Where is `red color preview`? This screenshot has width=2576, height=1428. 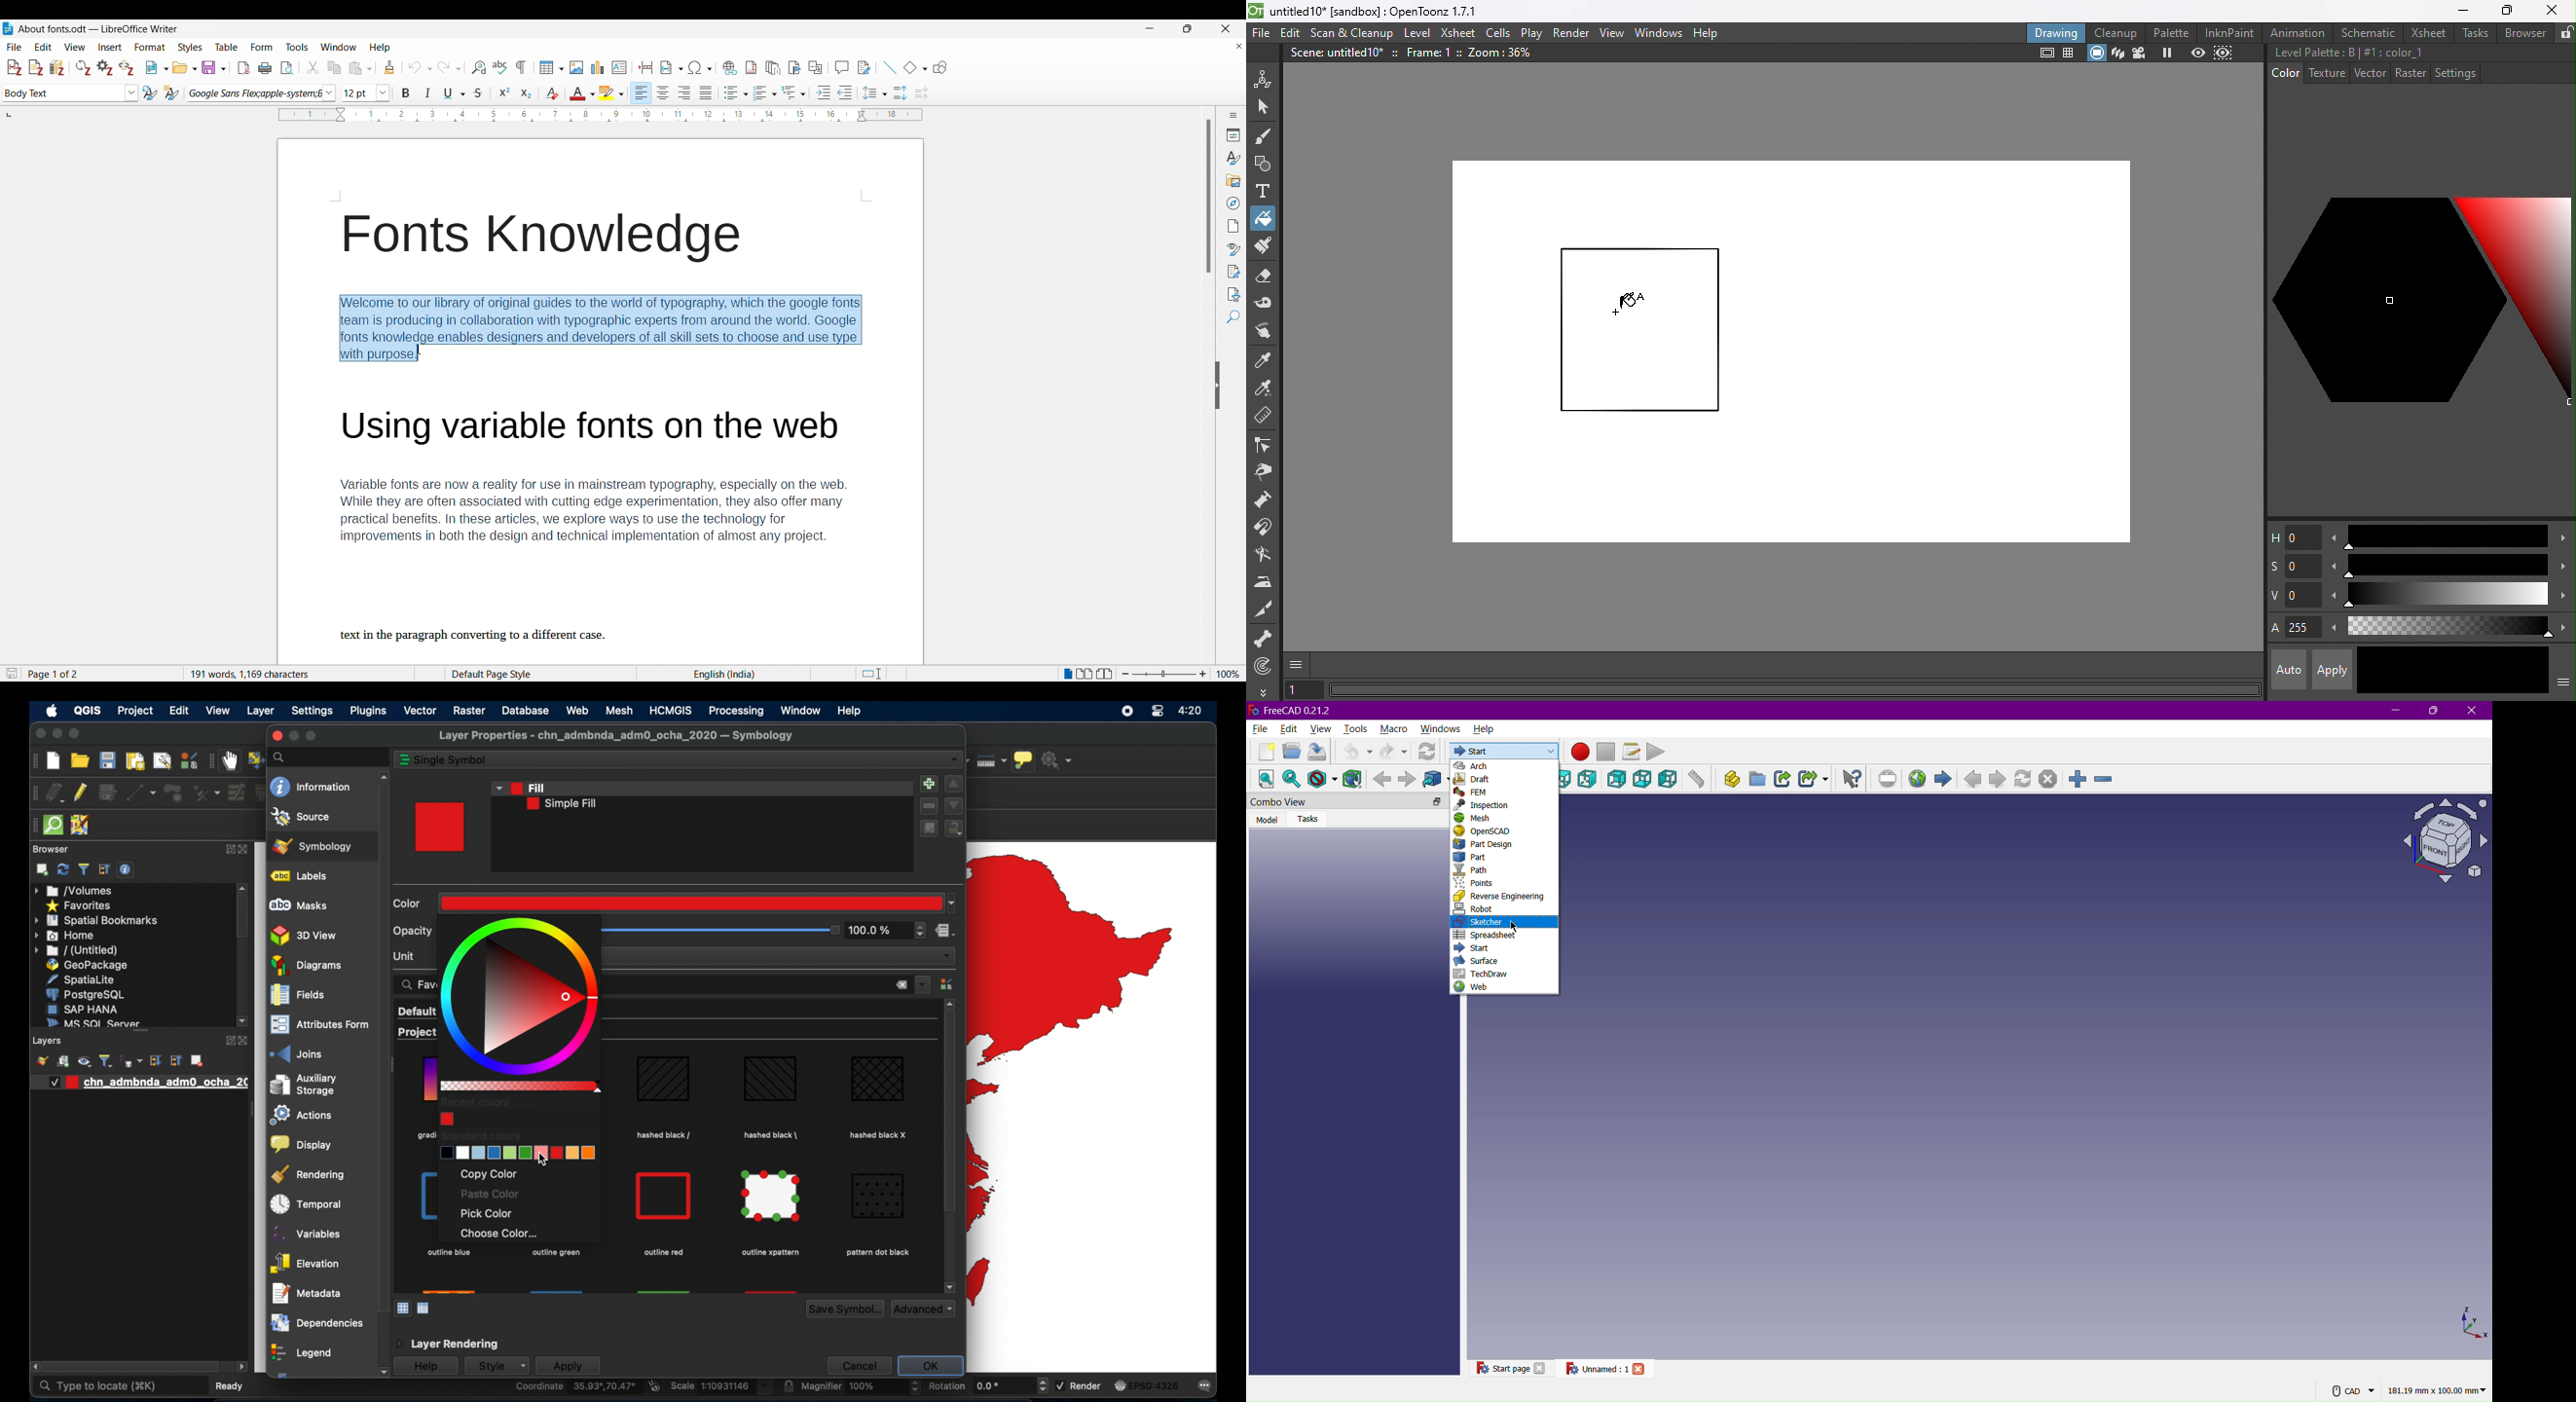
red color preview is located at coordinates (441, 827).